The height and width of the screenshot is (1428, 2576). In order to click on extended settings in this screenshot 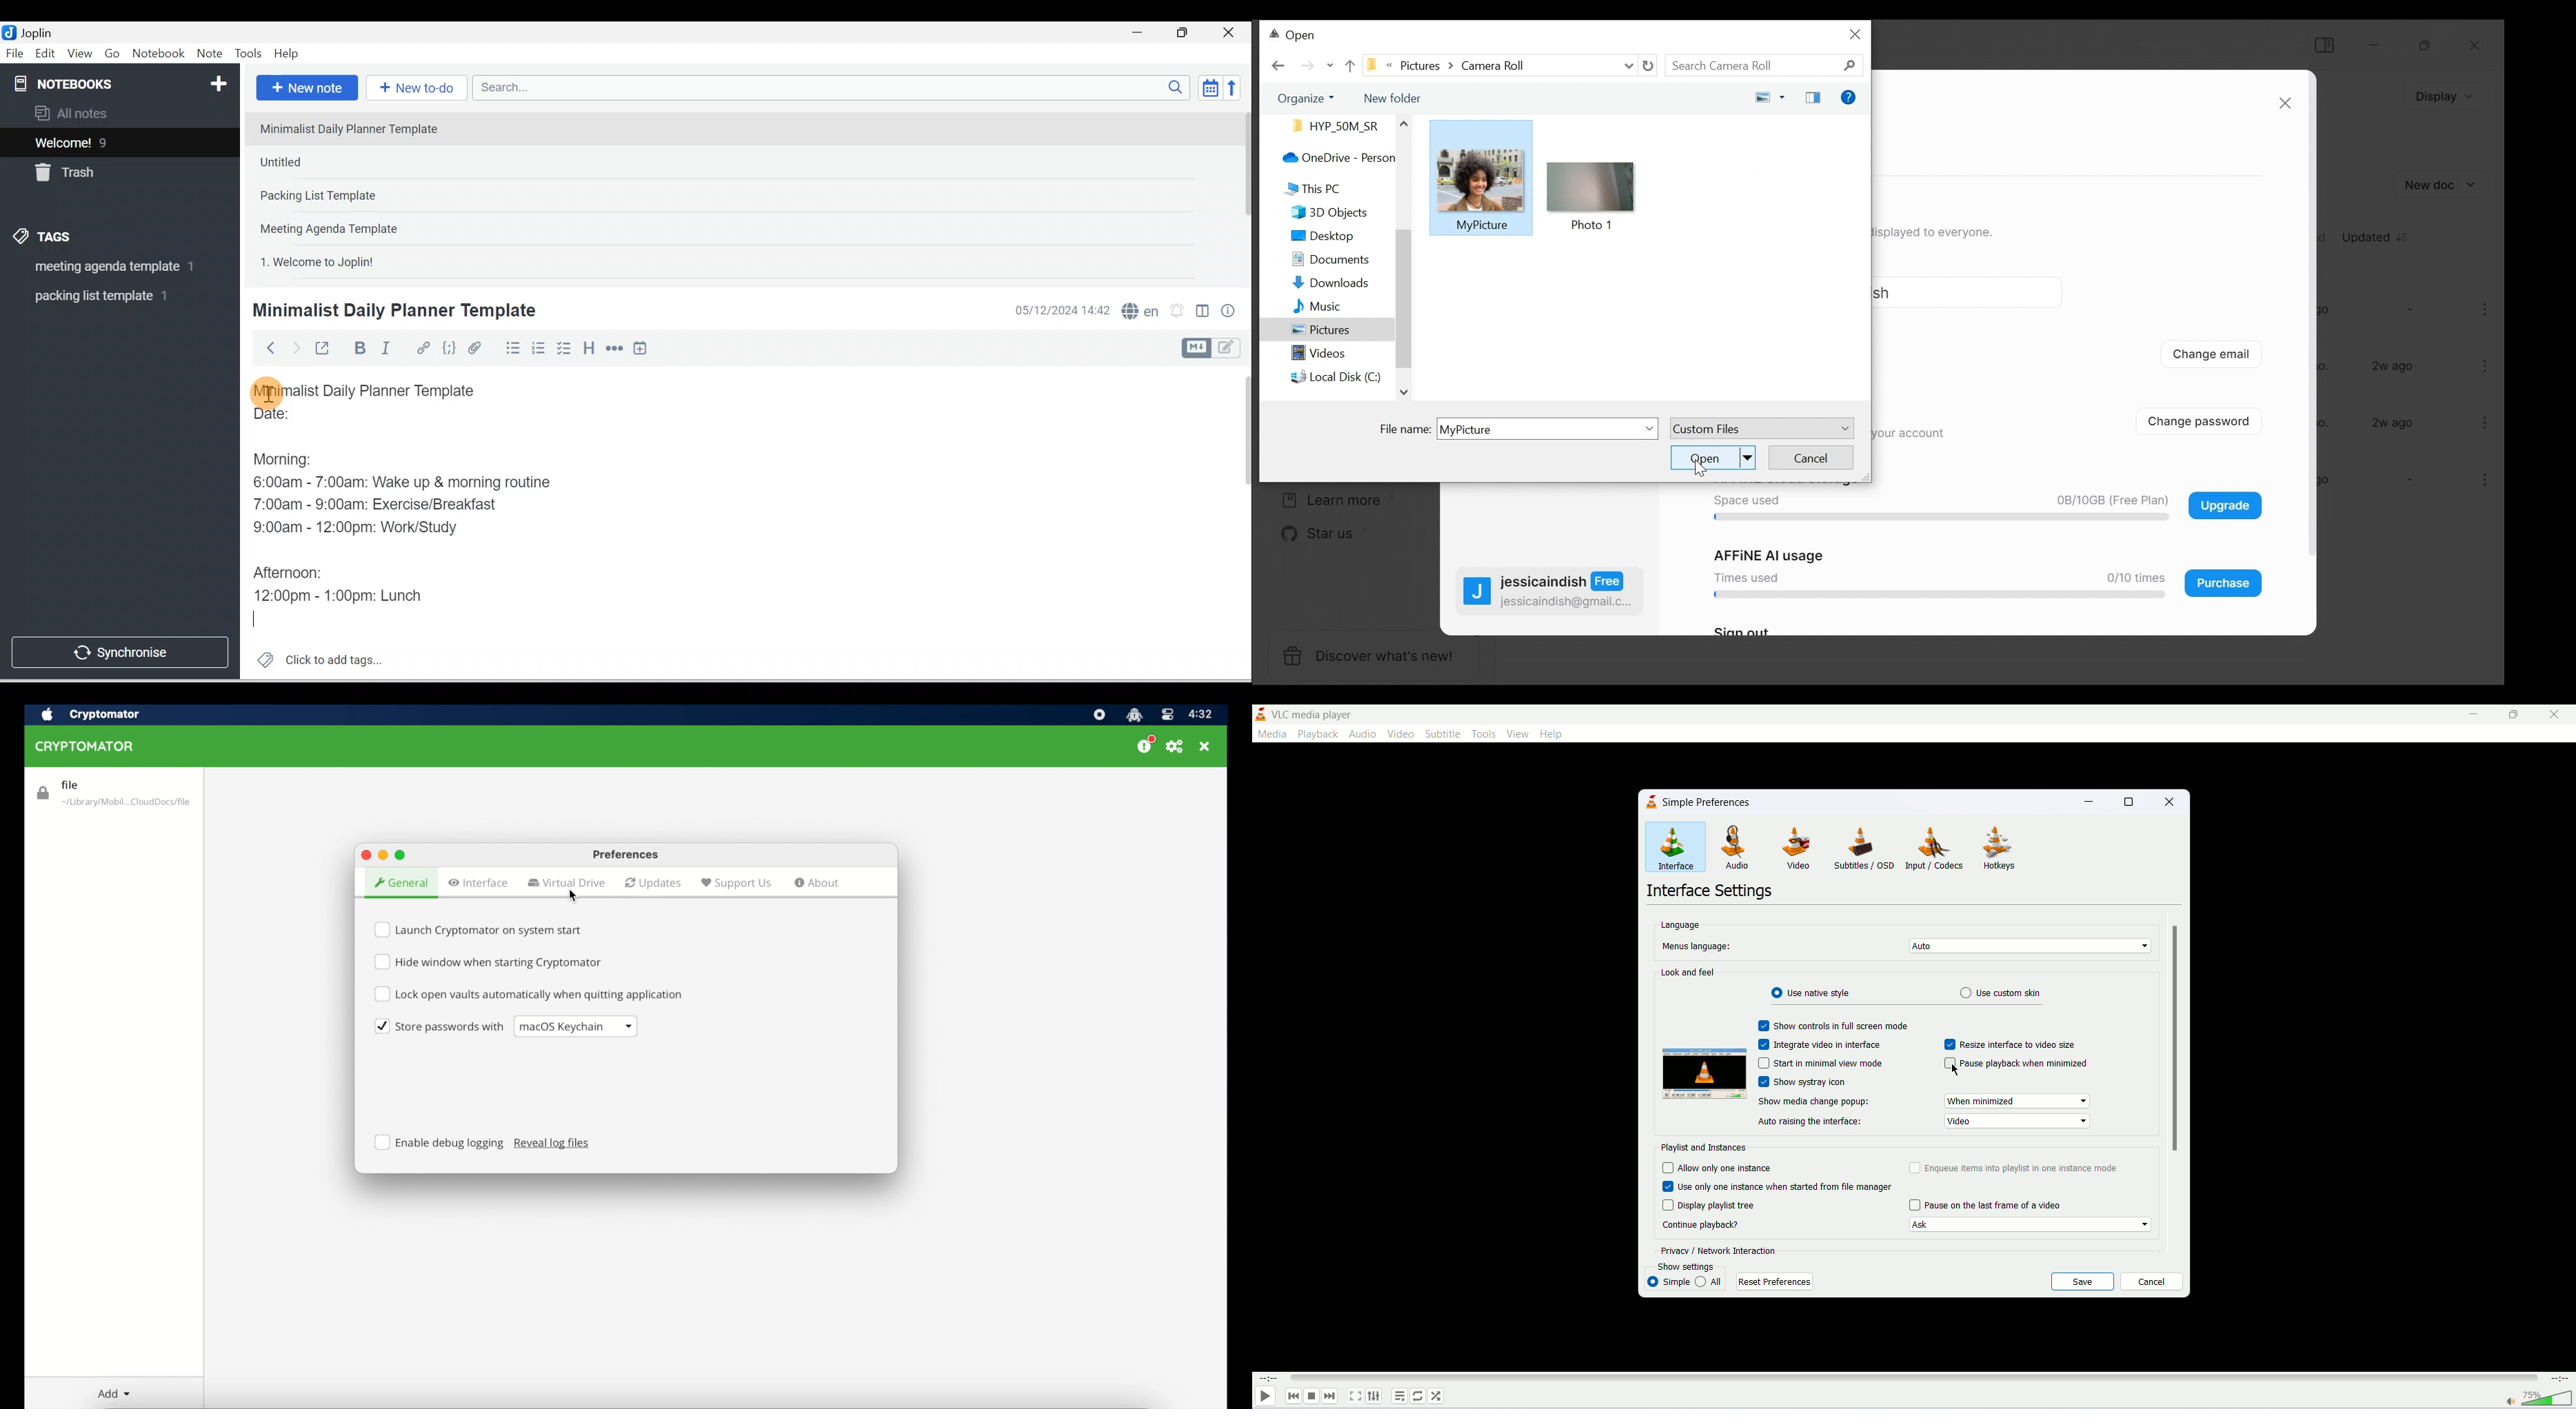, I will do `click(1378, 1397)`.